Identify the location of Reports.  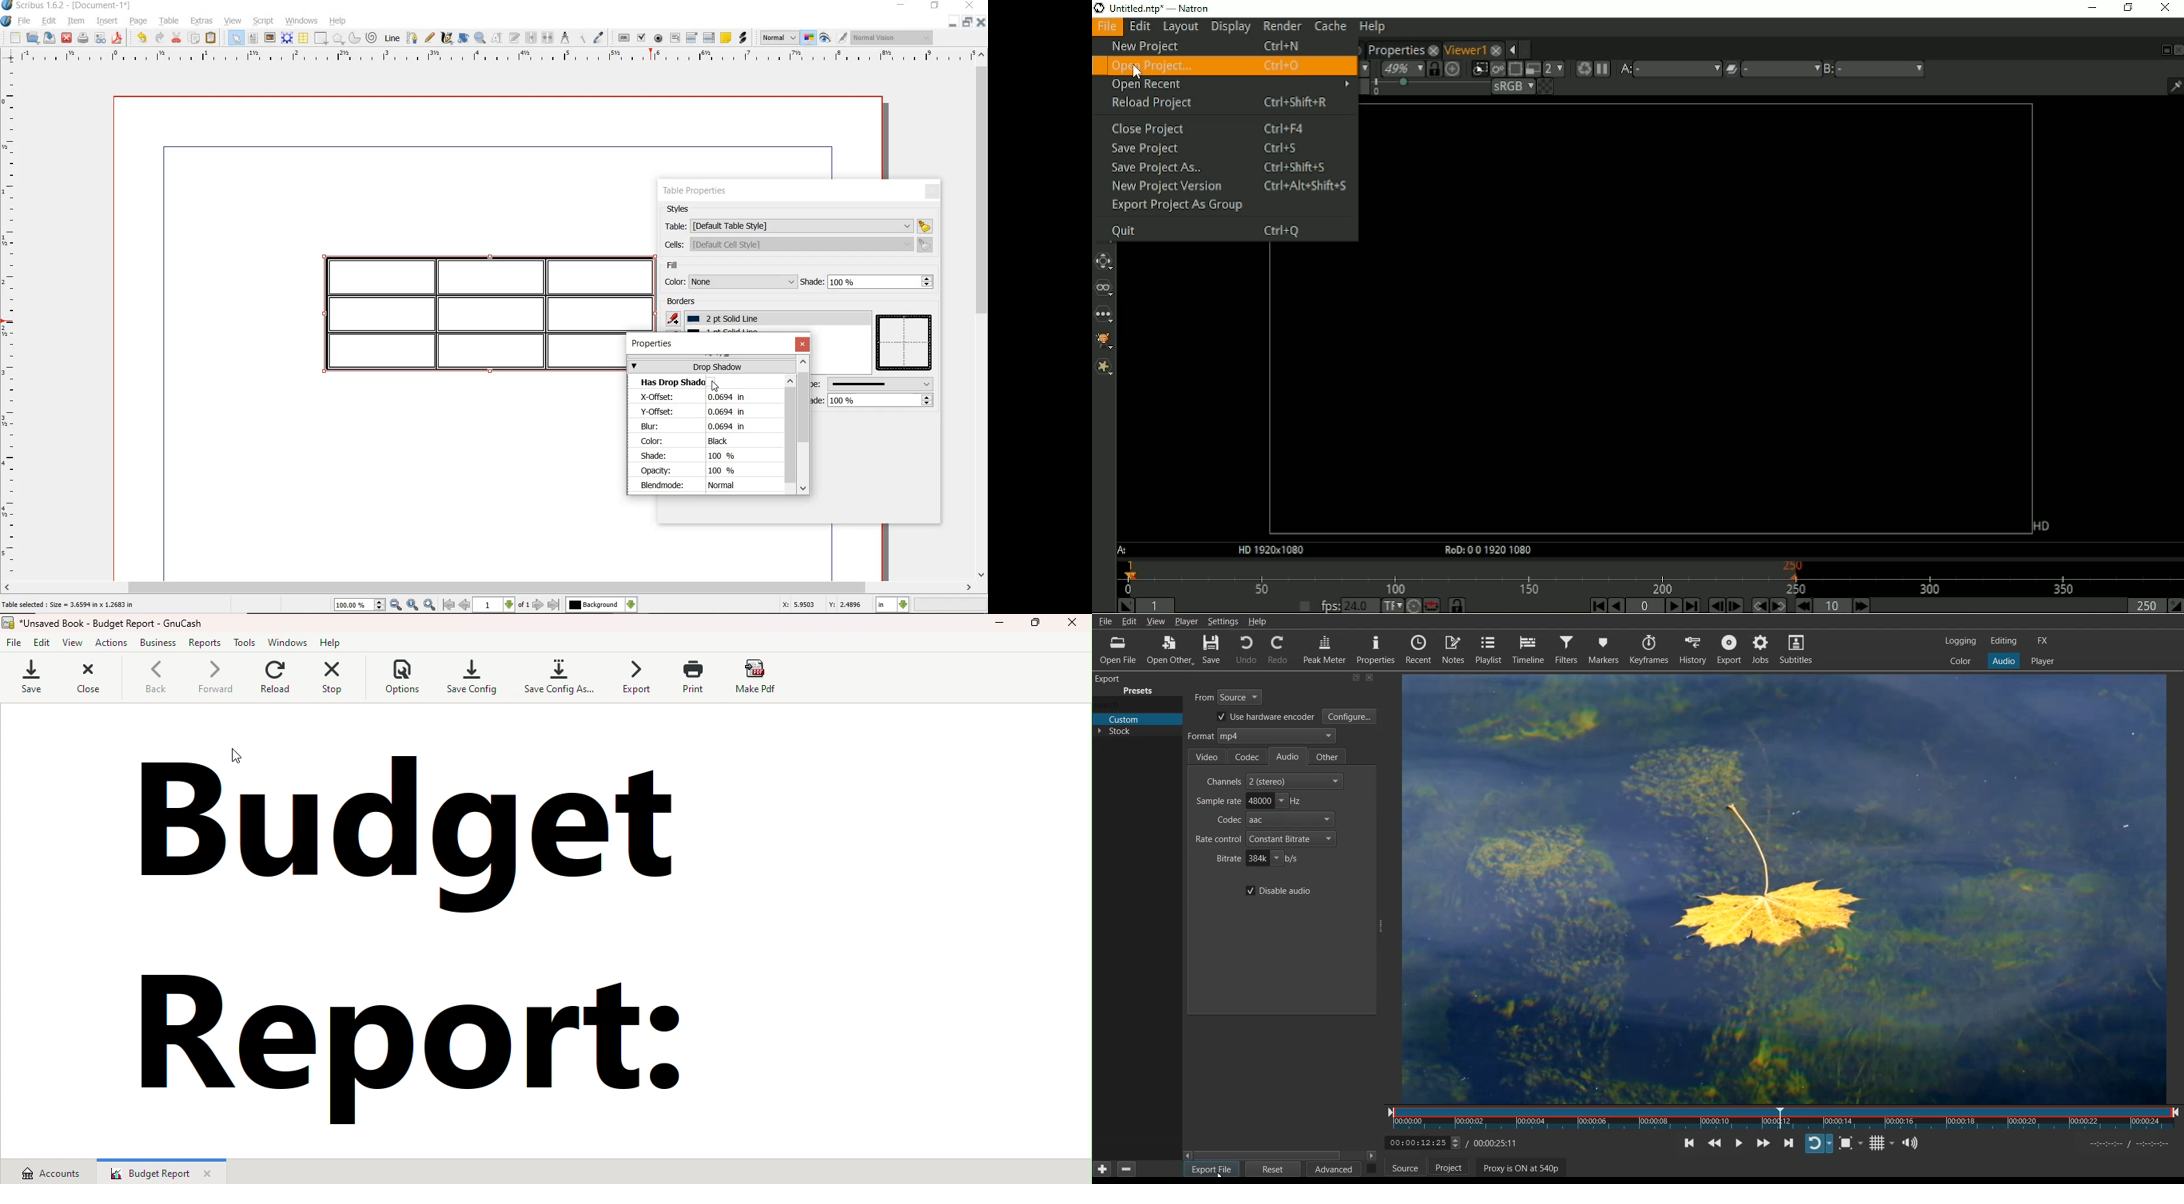
(205, 642).